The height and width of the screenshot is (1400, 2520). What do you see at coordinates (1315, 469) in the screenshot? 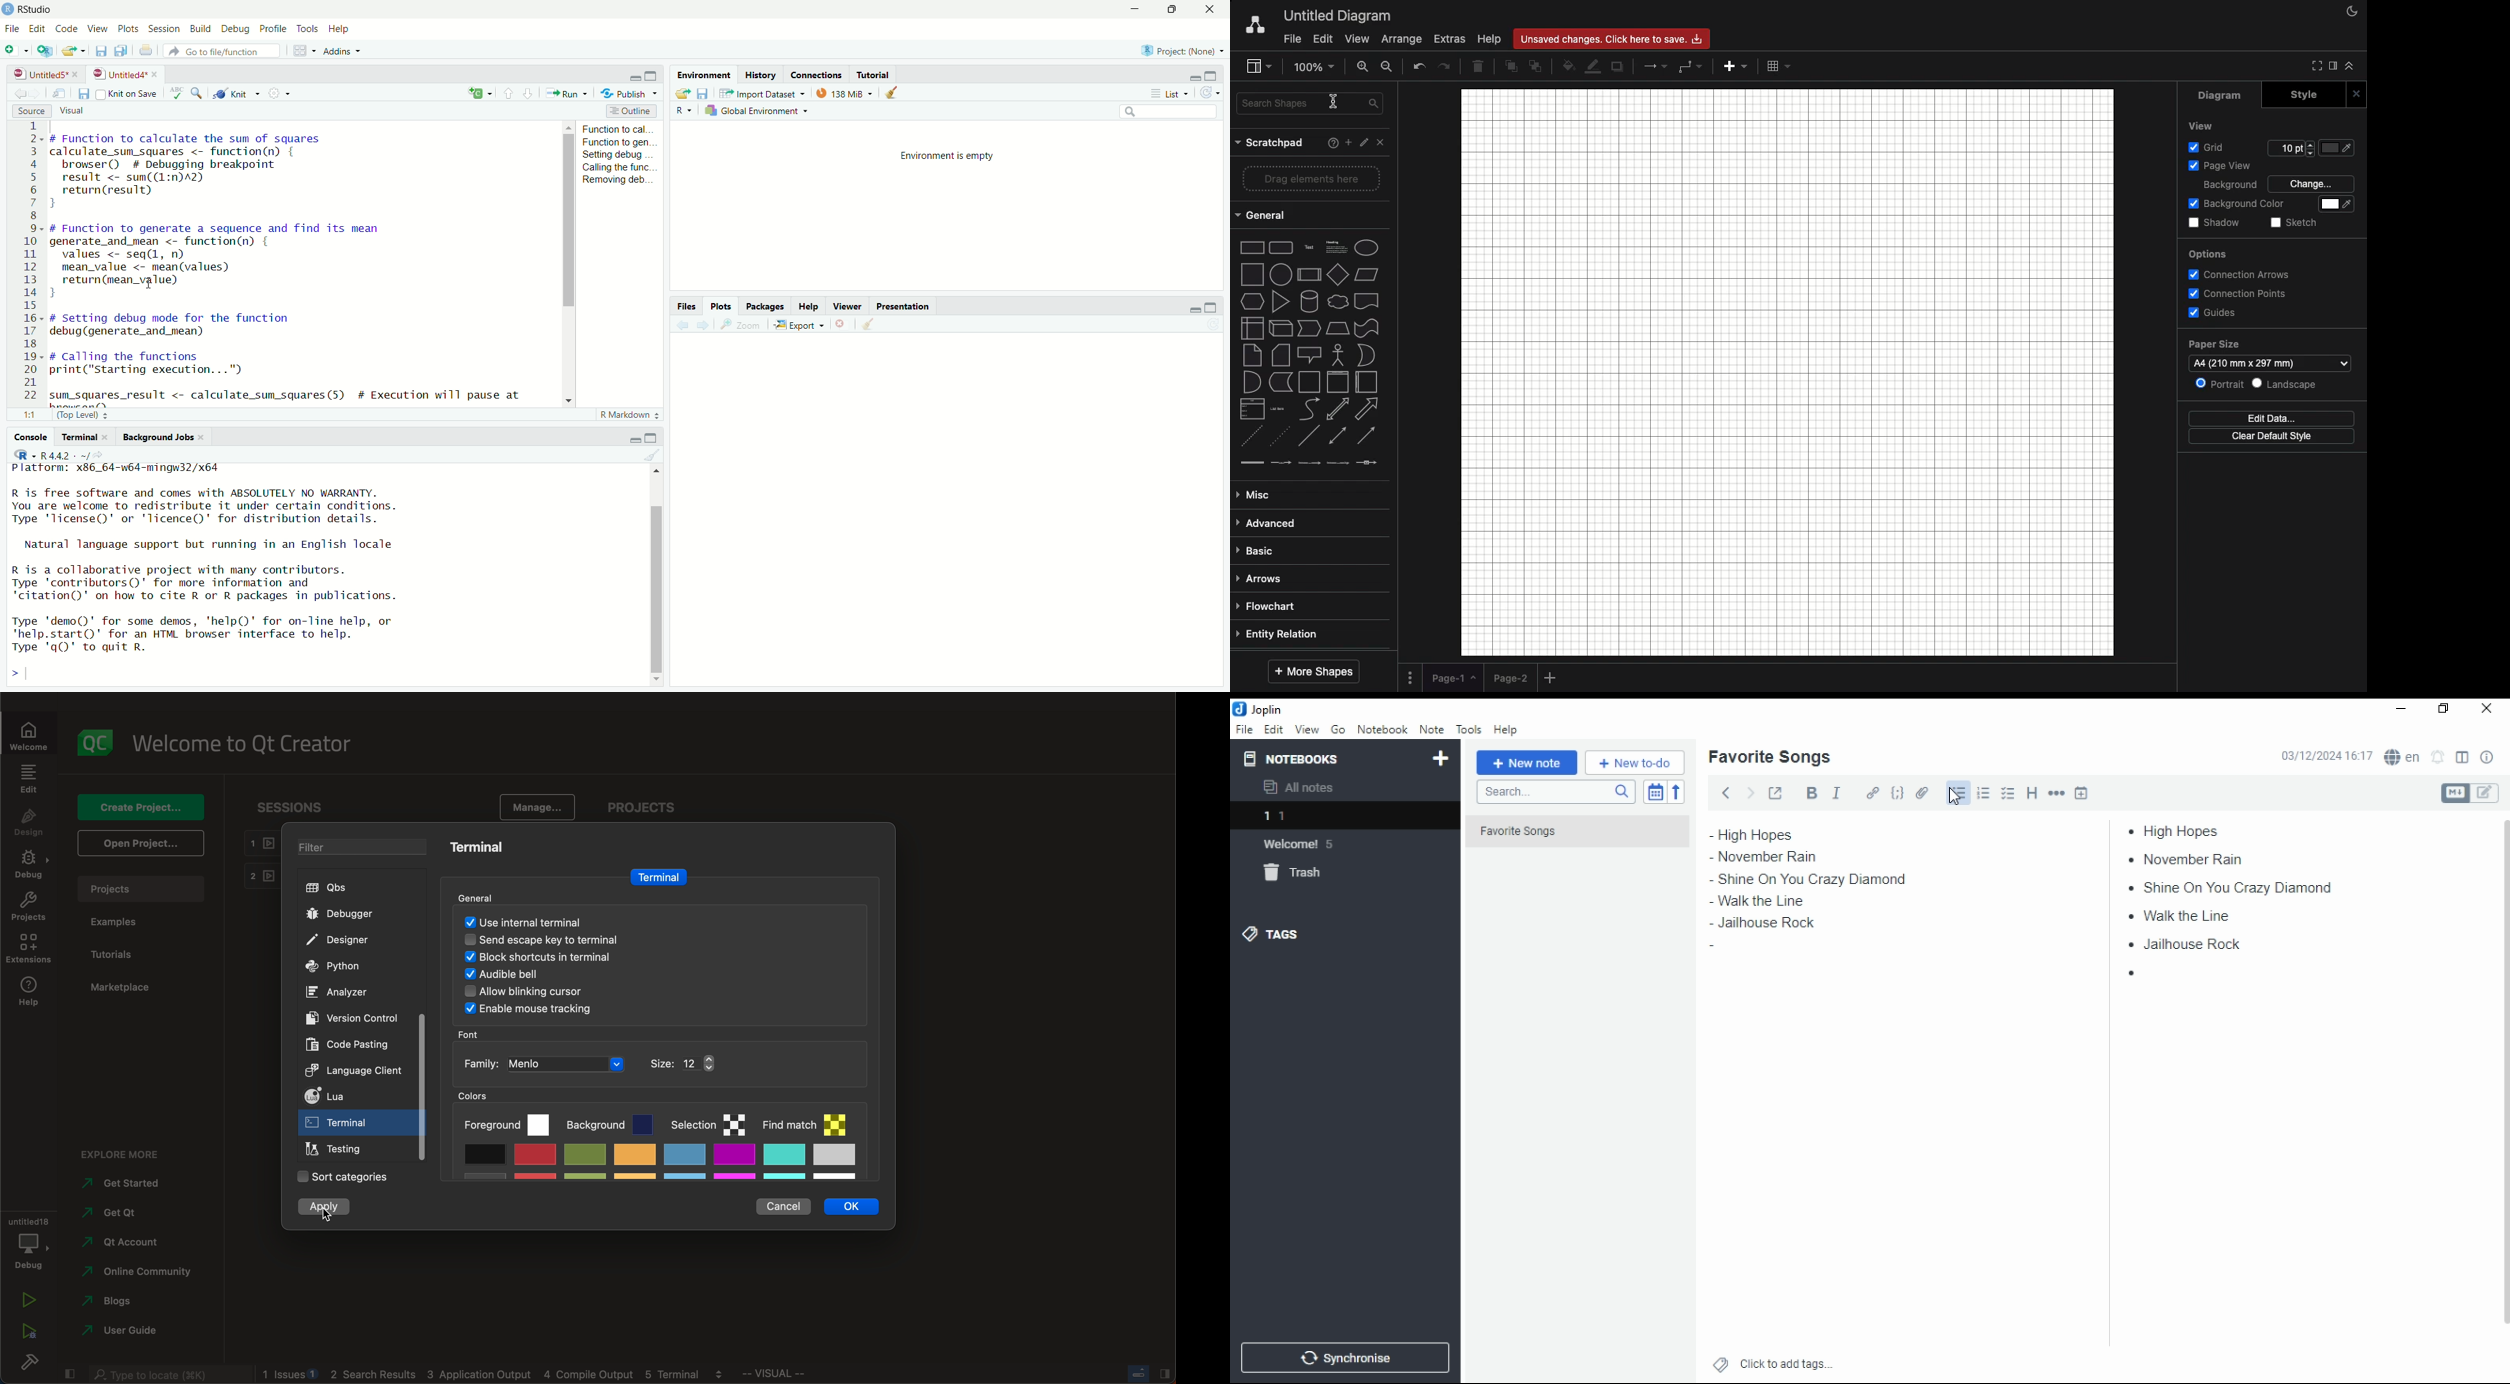
I see `line types` at bounding box center [1315, 469].